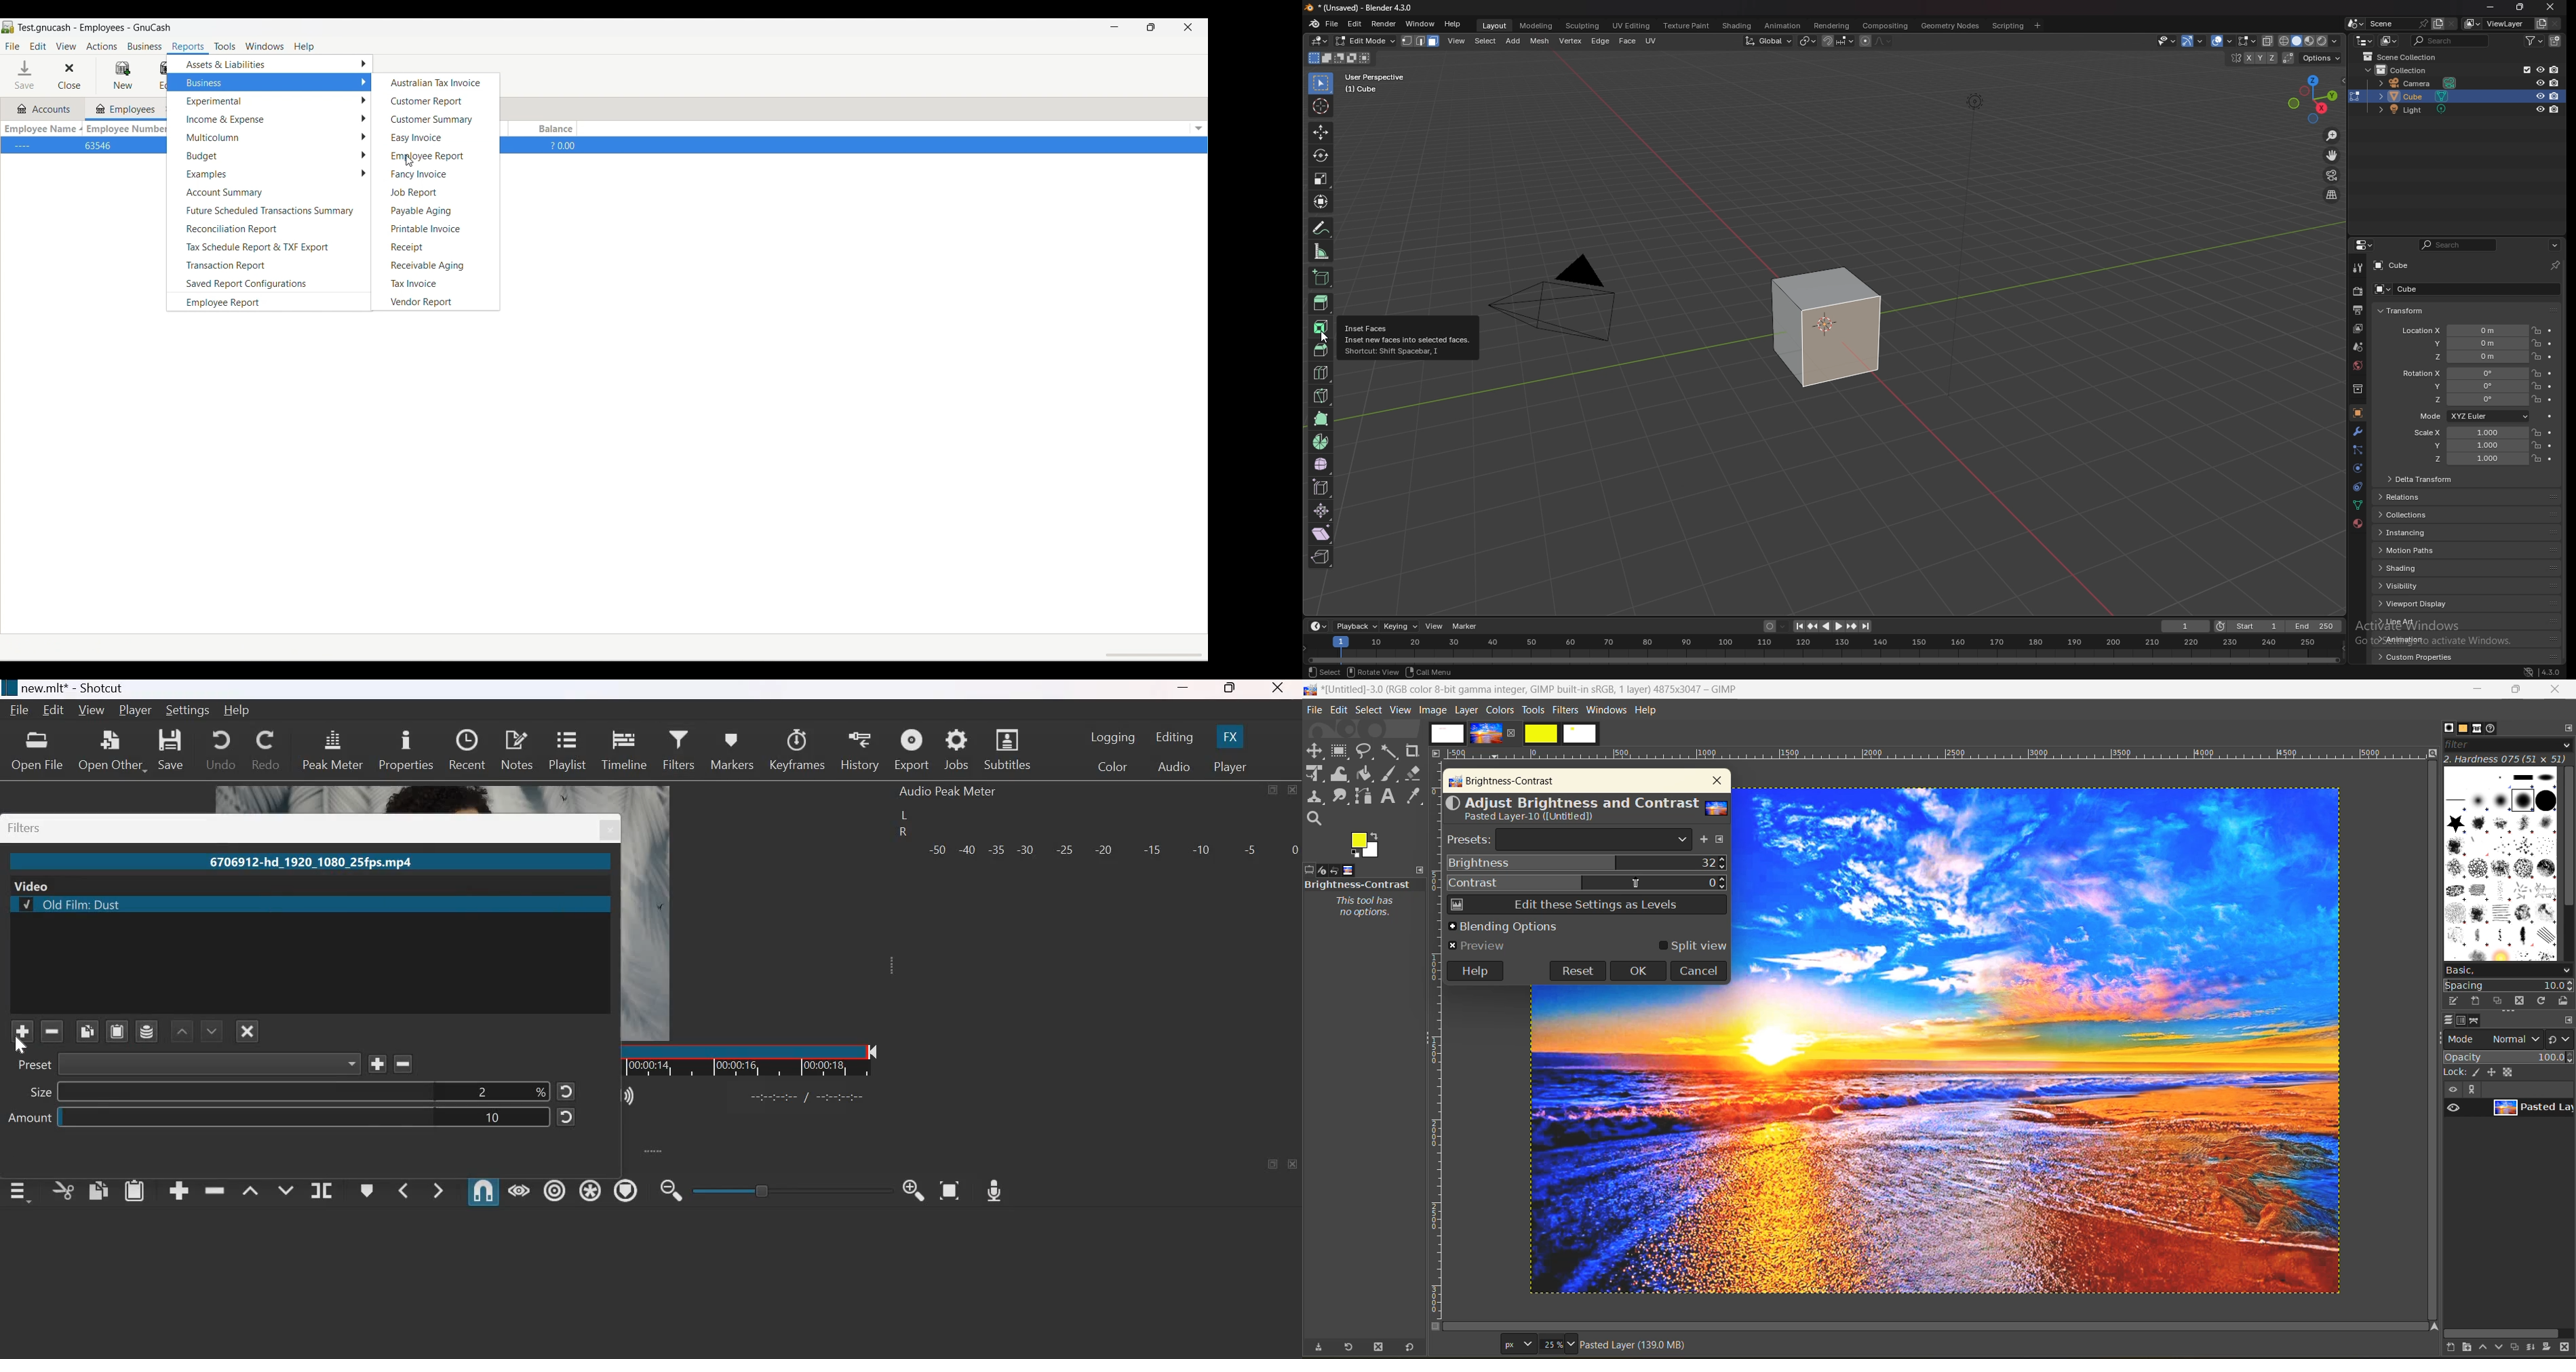  What do you see at coordinates (1323, 395) in the screenshot?
I see `knife` at bounding box center [1323, 395].